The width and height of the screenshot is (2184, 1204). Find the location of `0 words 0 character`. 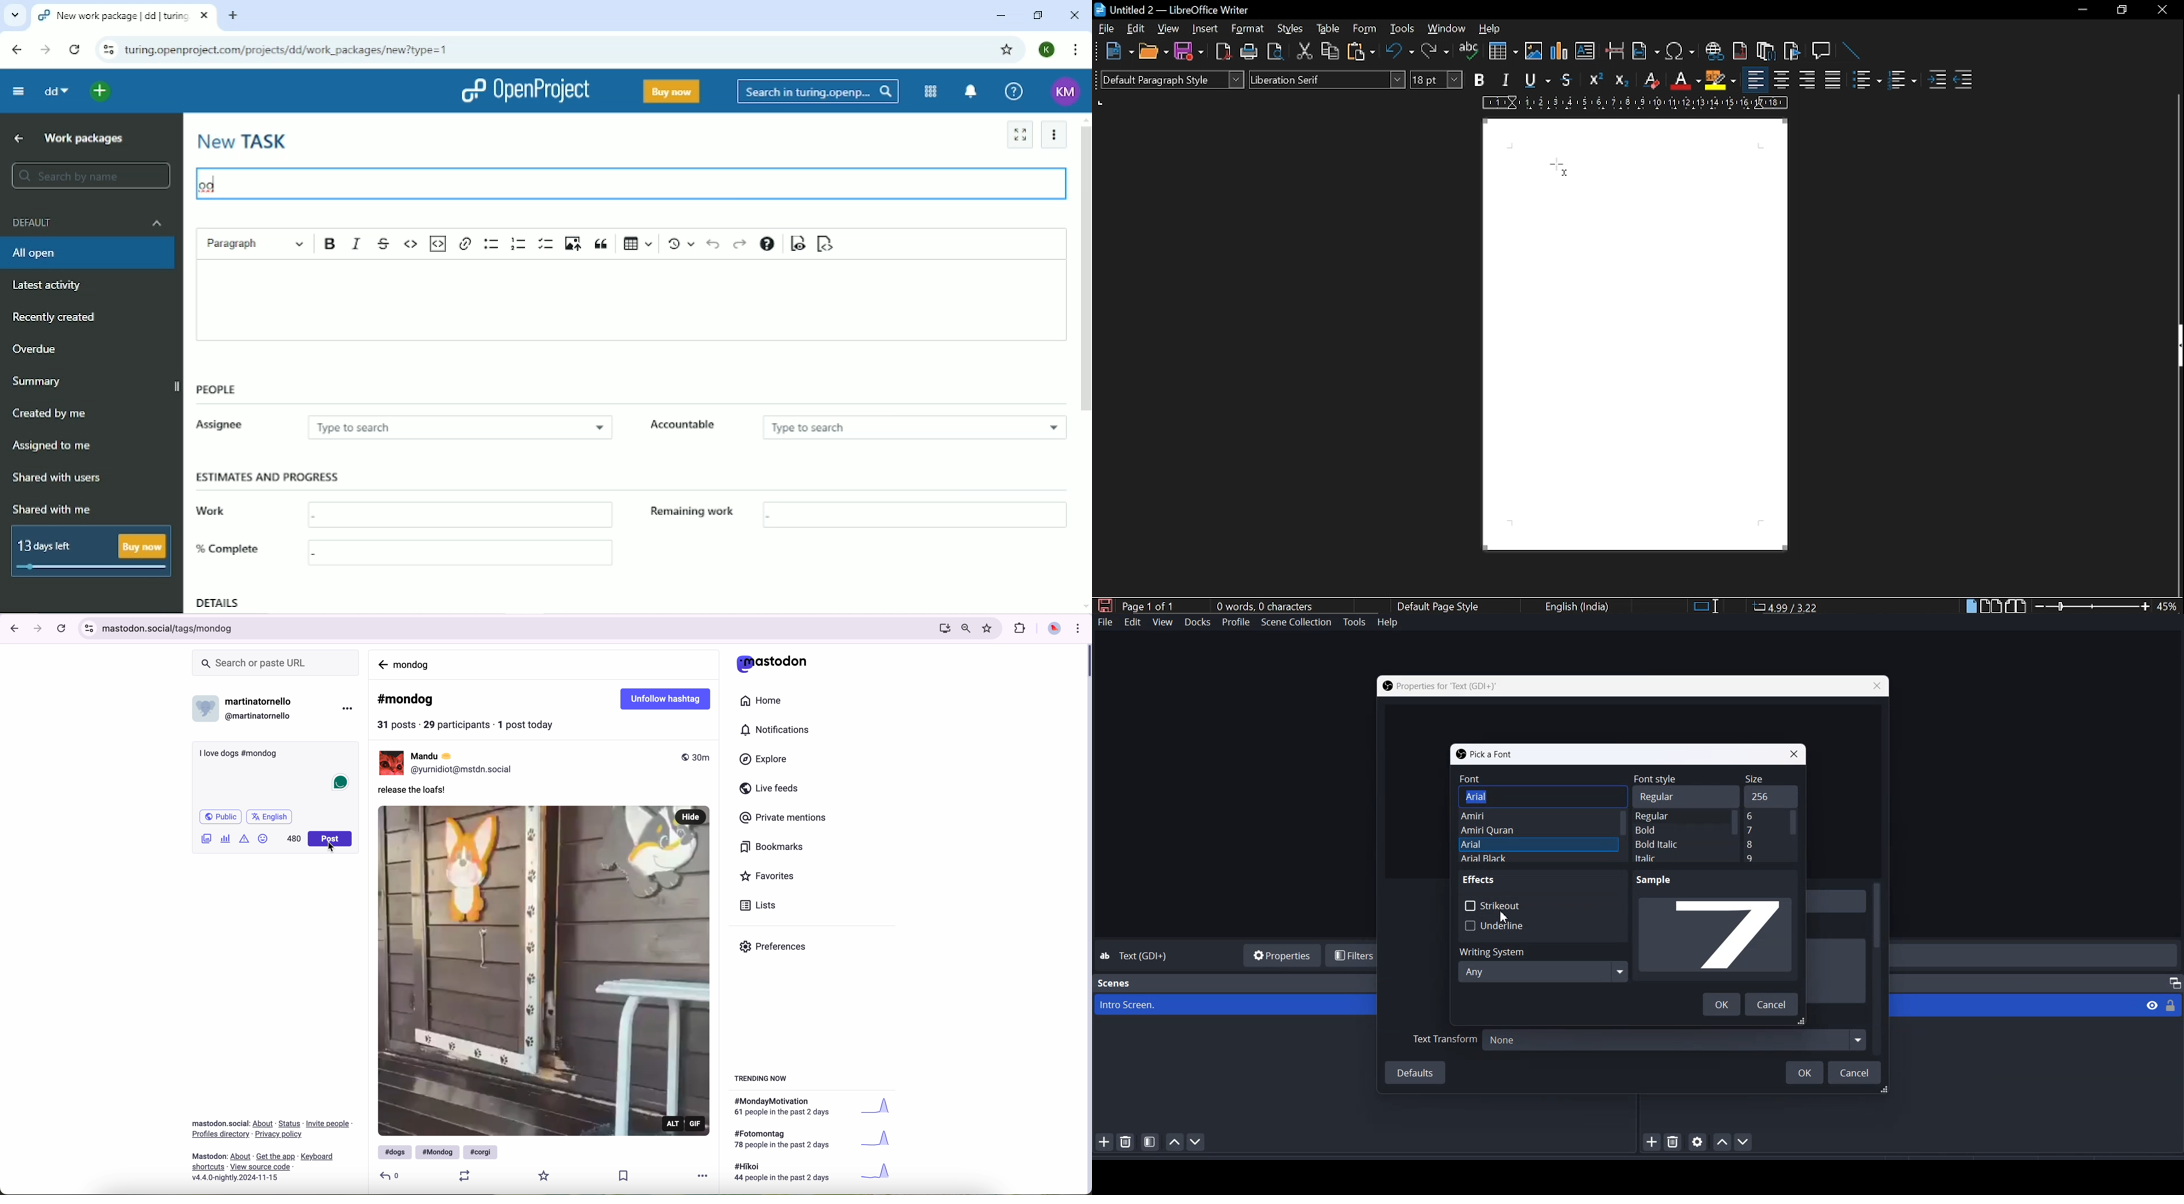

0 words 0 character is located at coordinates (1263, 606).